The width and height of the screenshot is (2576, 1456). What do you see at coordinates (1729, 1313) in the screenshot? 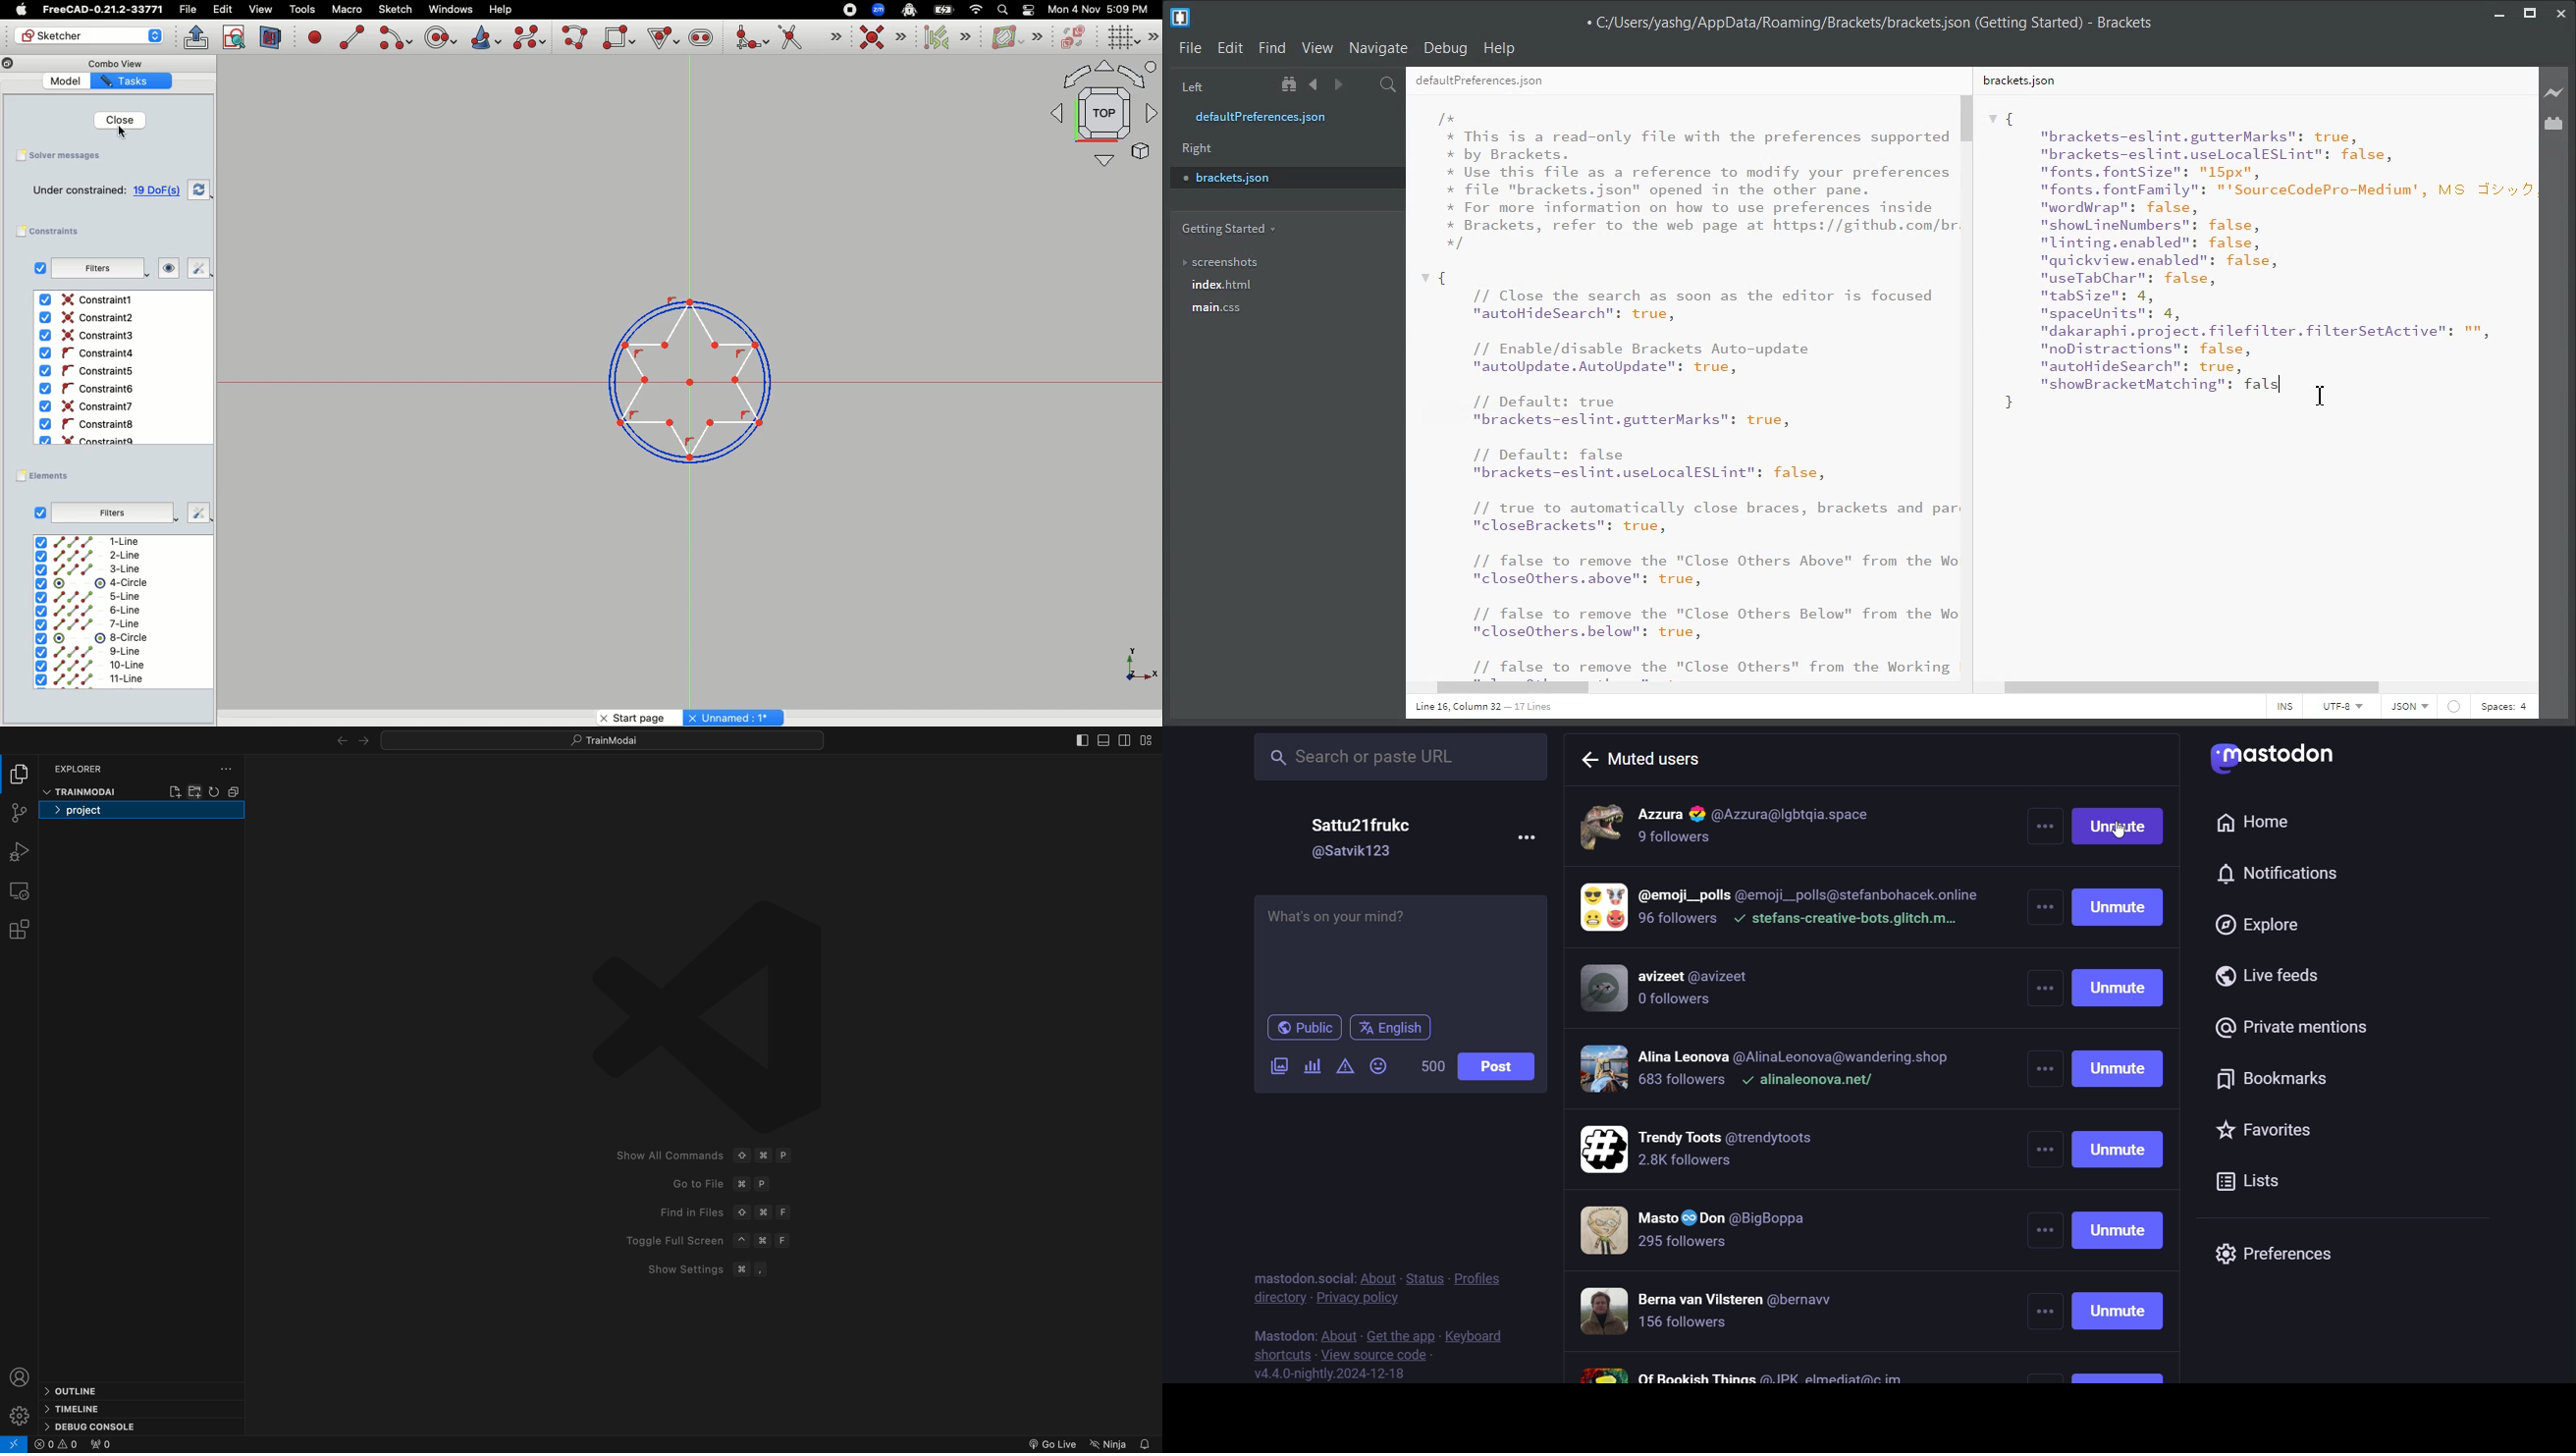
I see `muted user 7` at bounding box center [1729, 1313].